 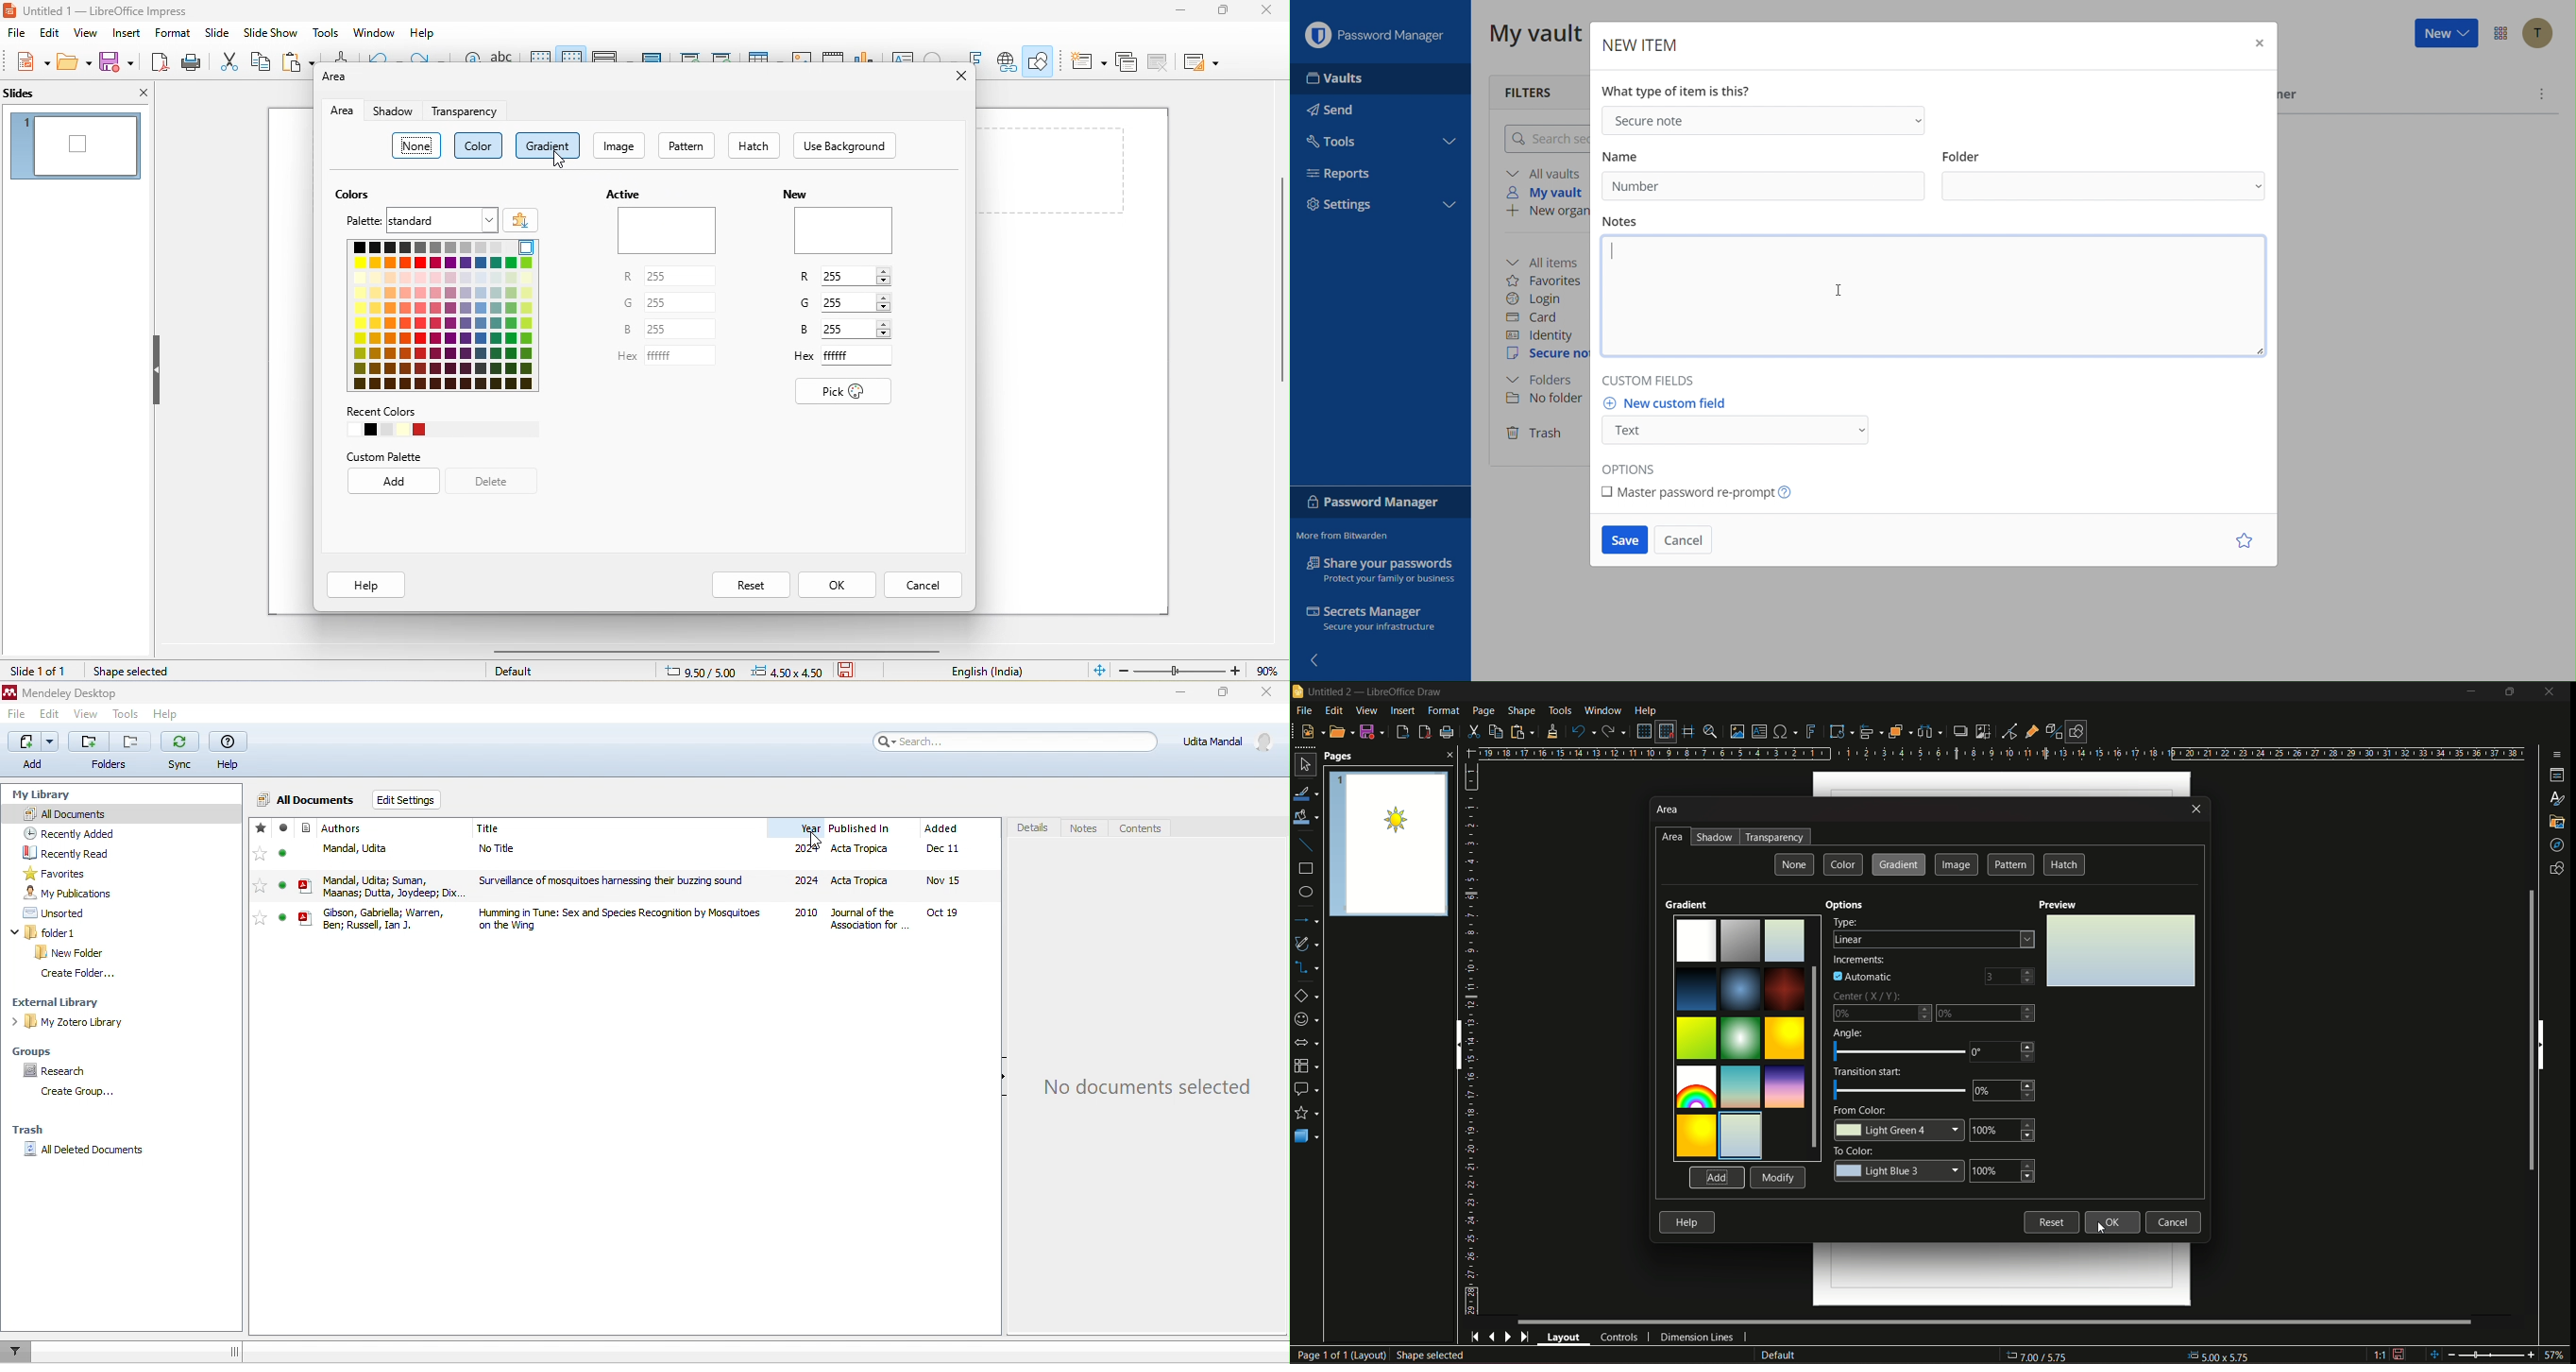 I want to click on Account, so click(x=2537, y=33).